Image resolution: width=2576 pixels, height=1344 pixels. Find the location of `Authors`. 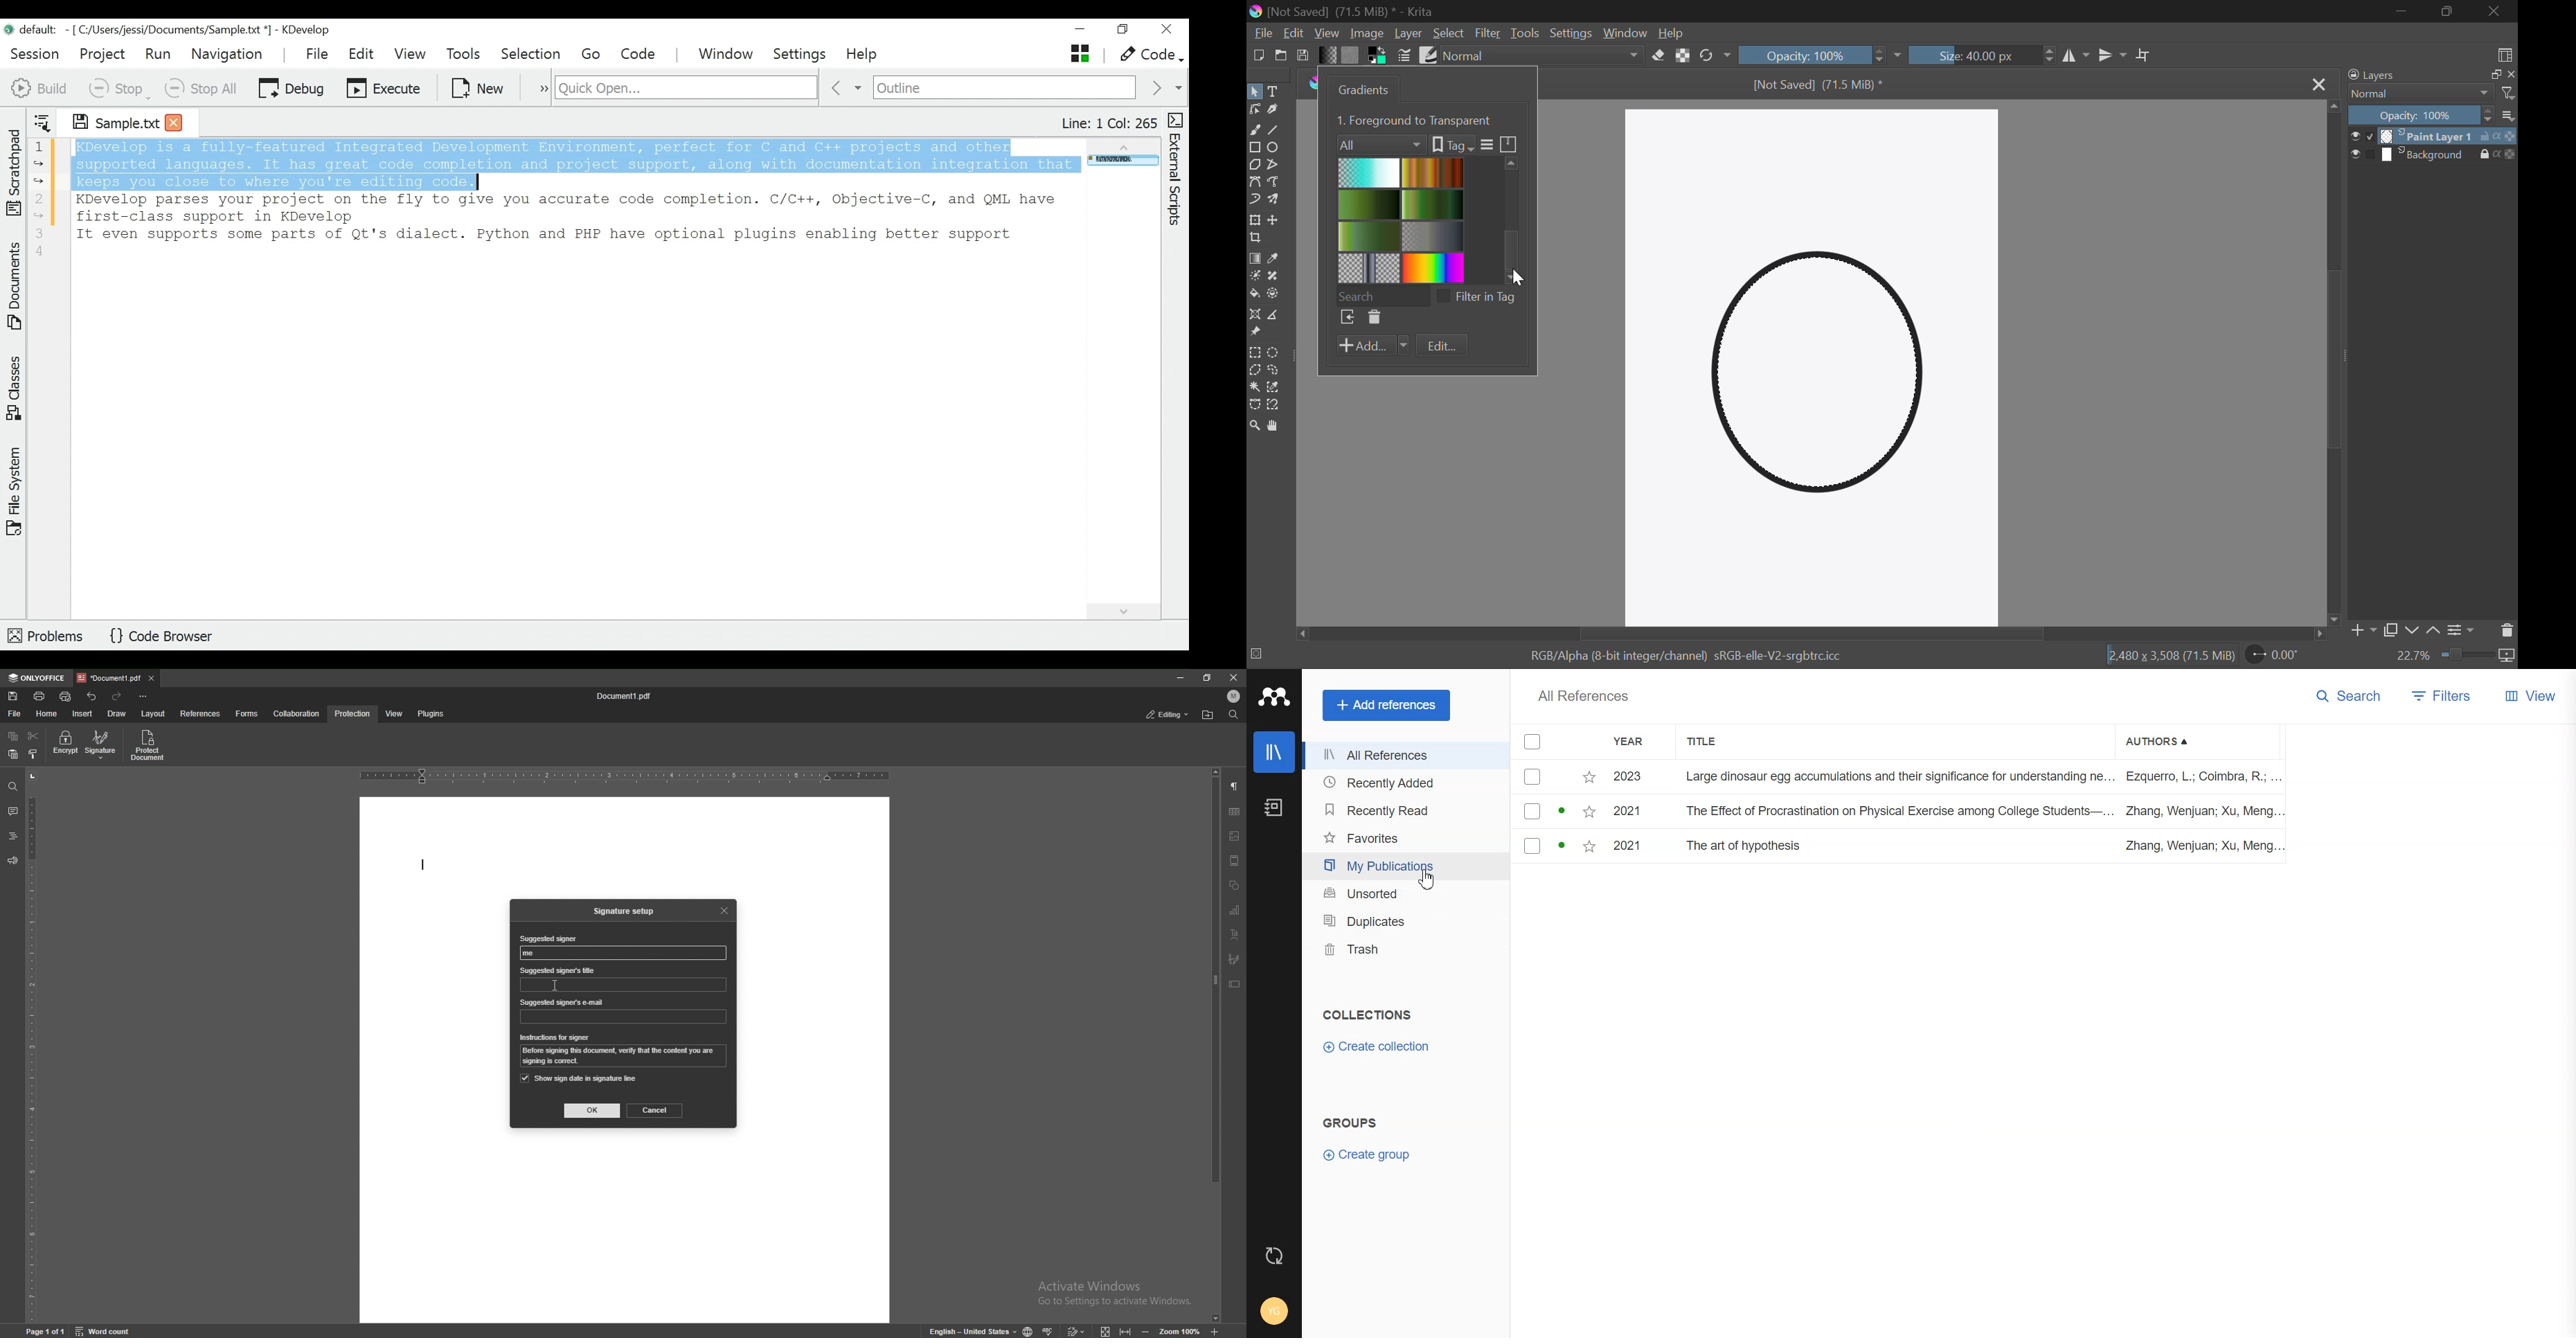

Authors is located at coordinates (2160, 740).